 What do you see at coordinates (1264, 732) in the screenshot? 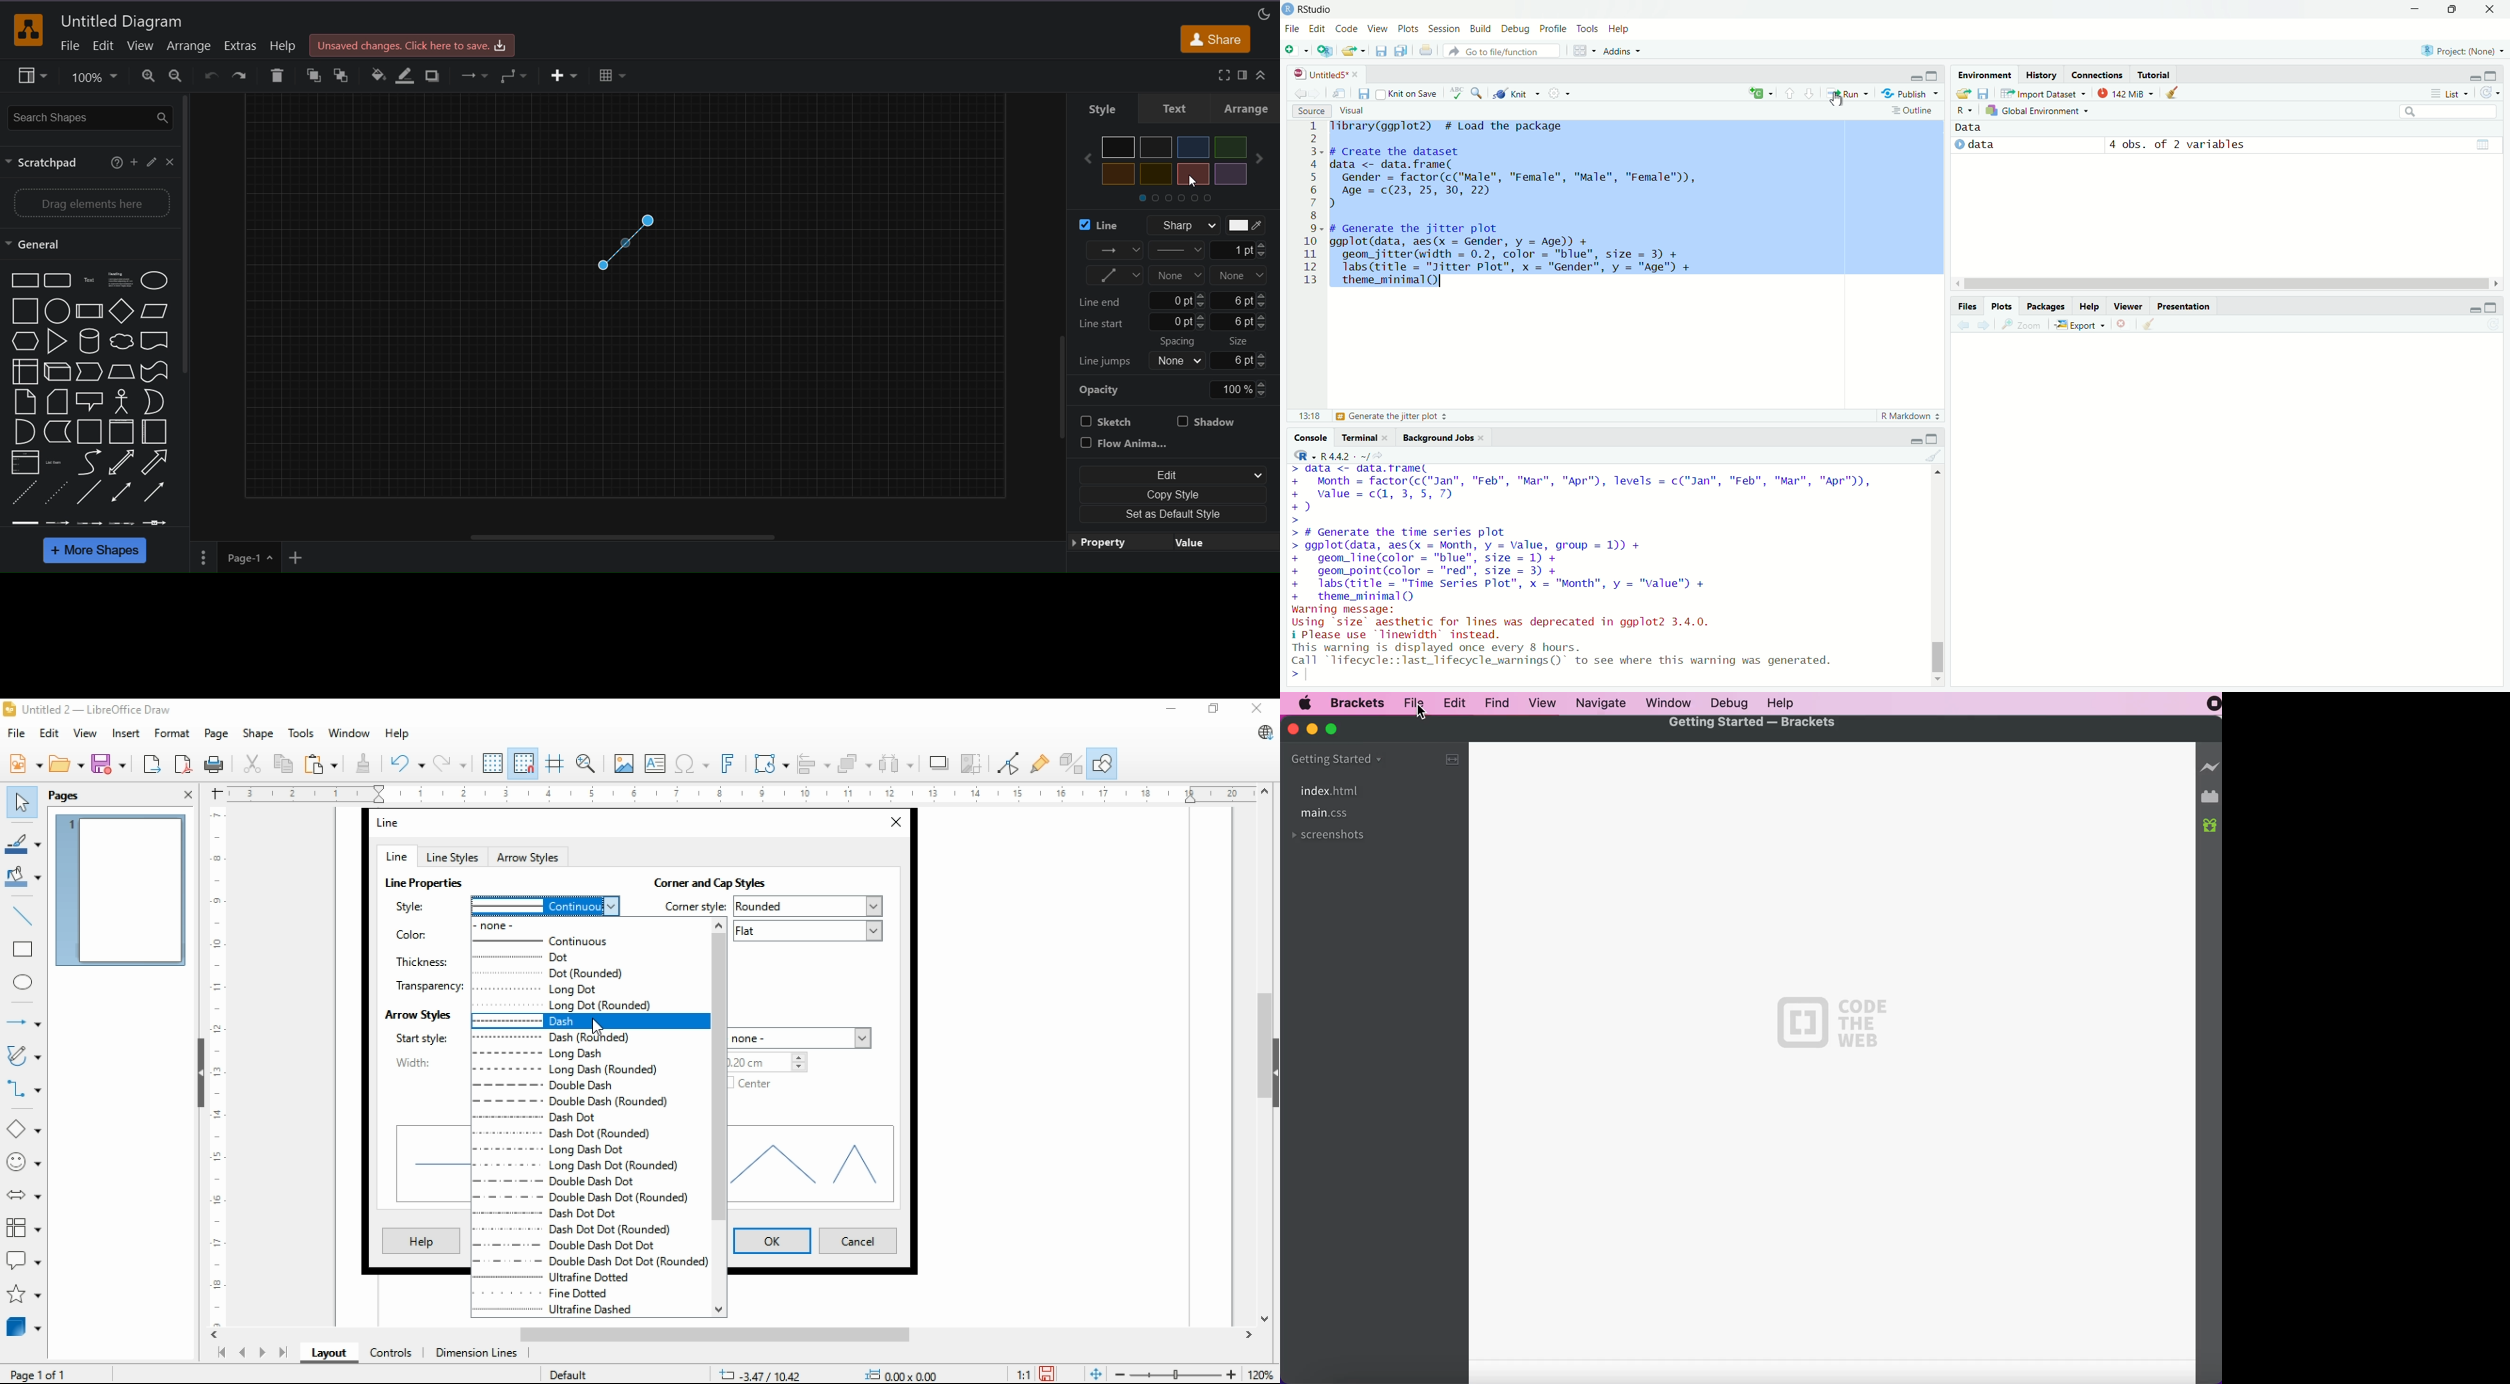
I see `libre office update` at bounding box center [1264, 732].